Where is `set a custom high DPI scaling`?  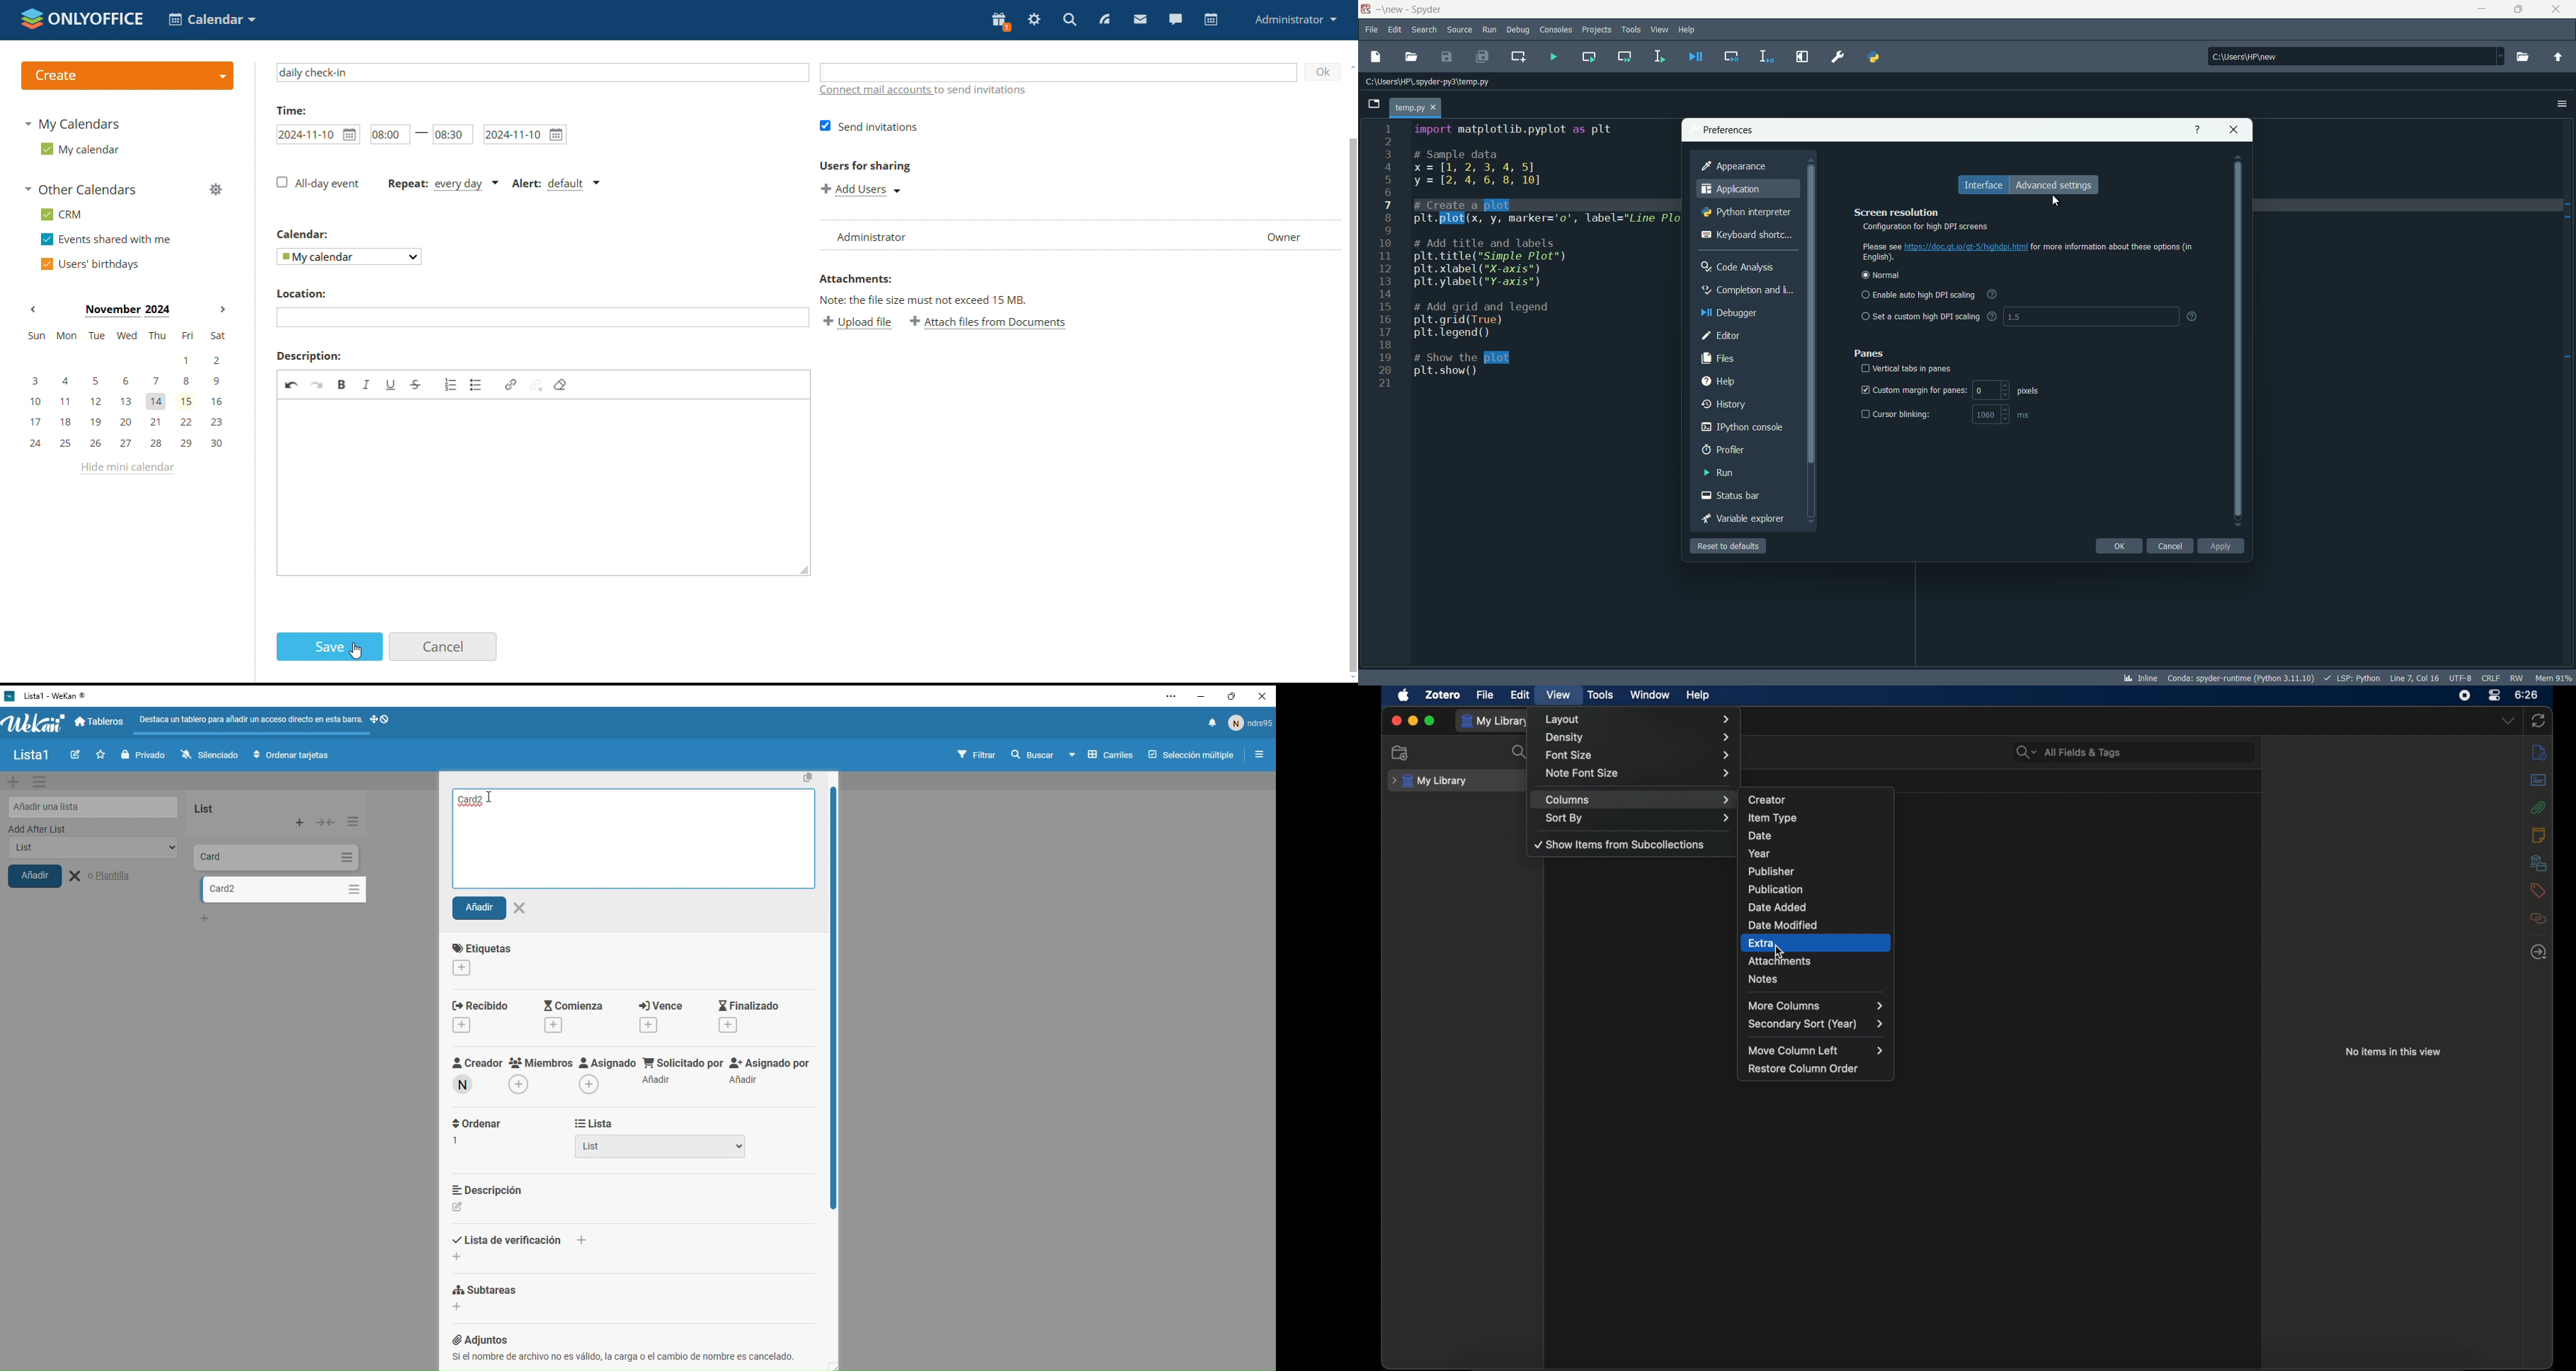 set a custom high DPI scaling is located at coordinates (1920, 316).